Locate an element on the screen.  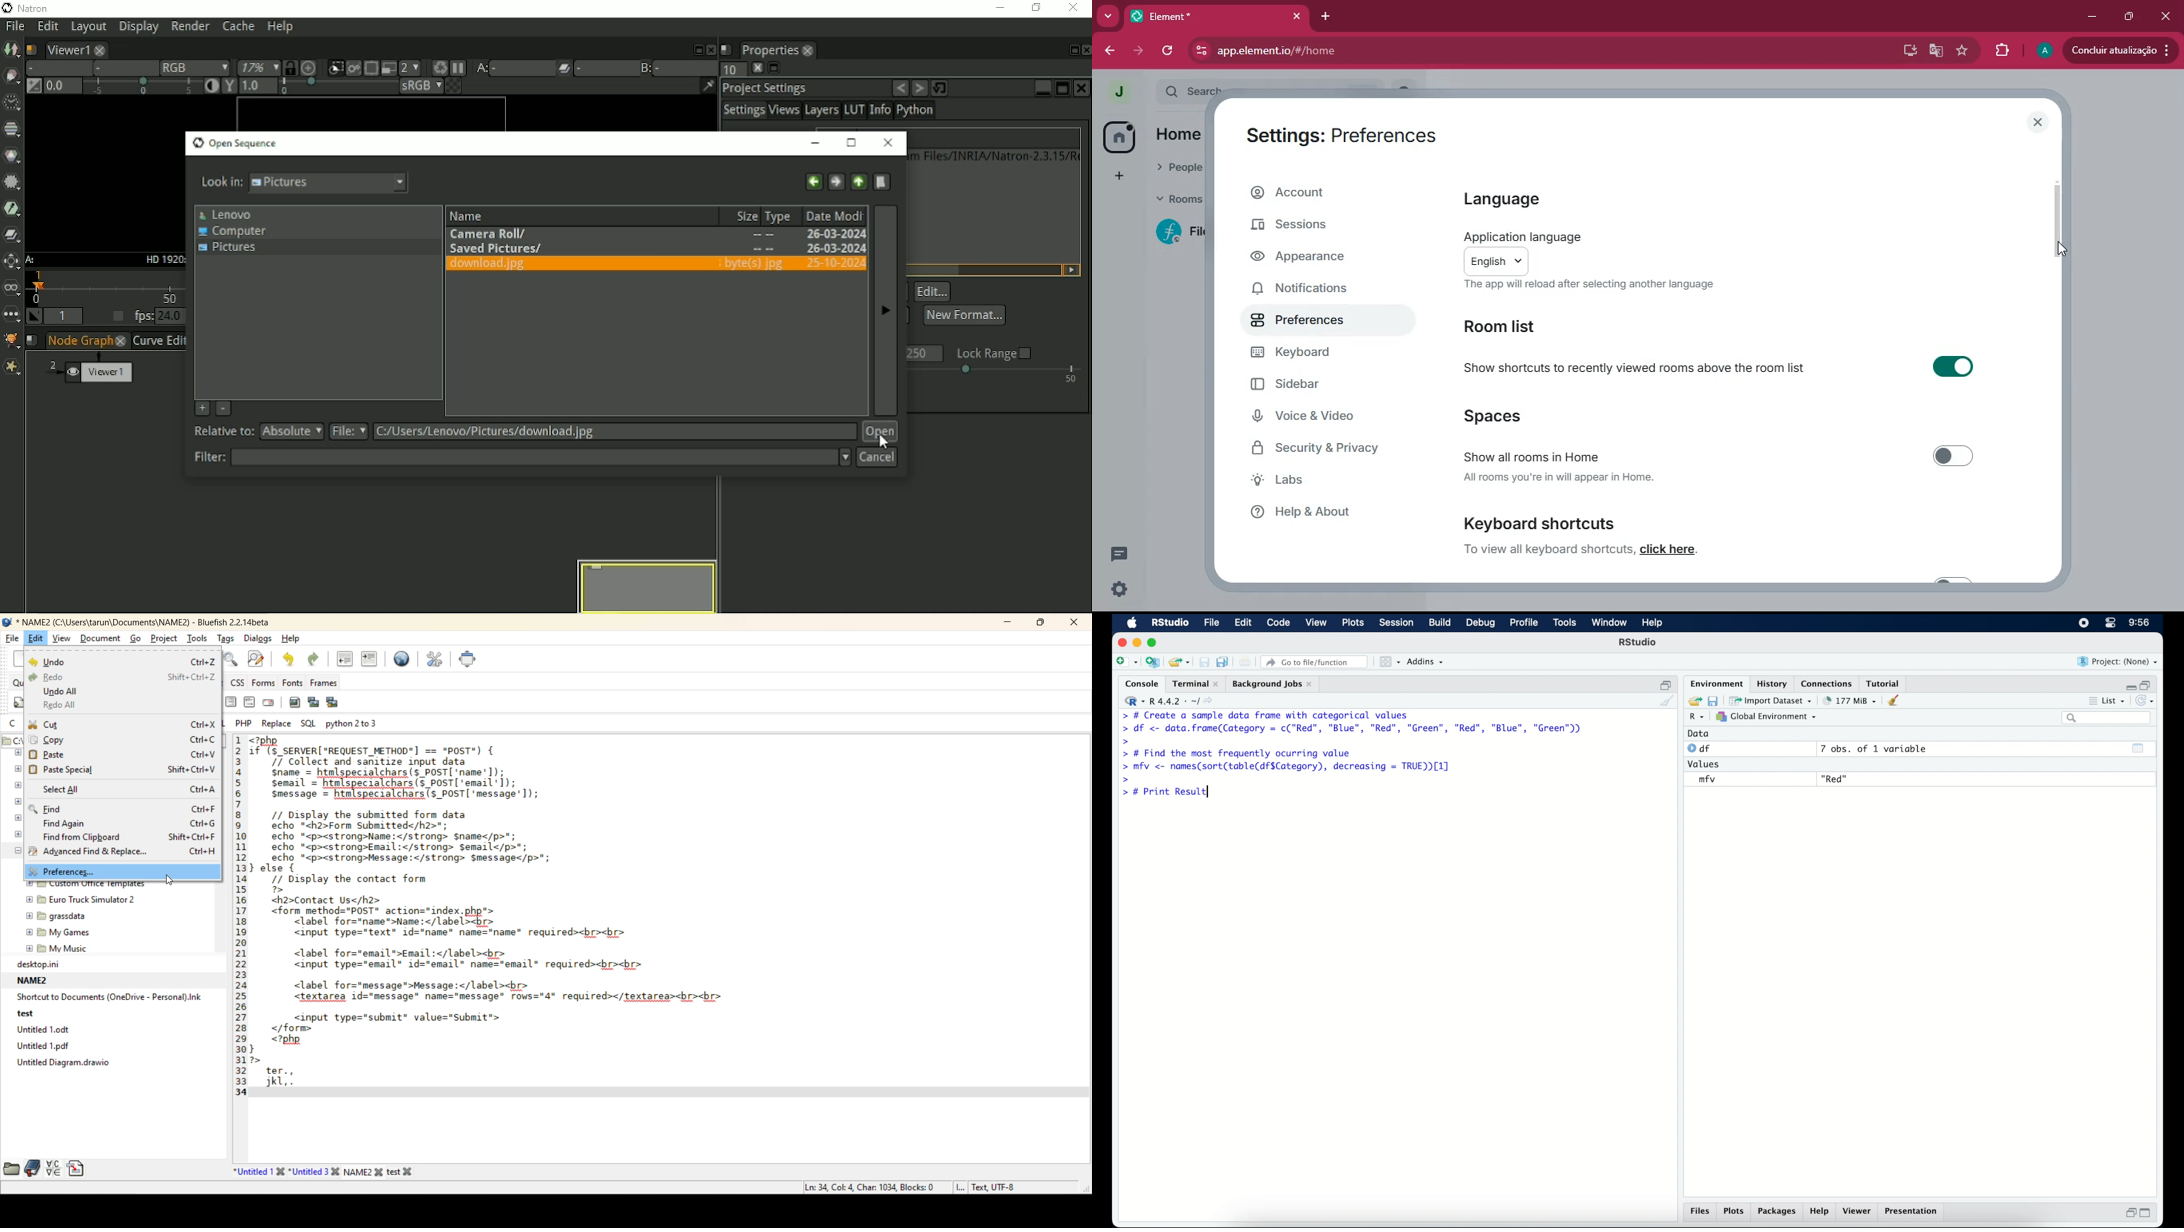
search ctrl is located at coordinates (1191, 90).